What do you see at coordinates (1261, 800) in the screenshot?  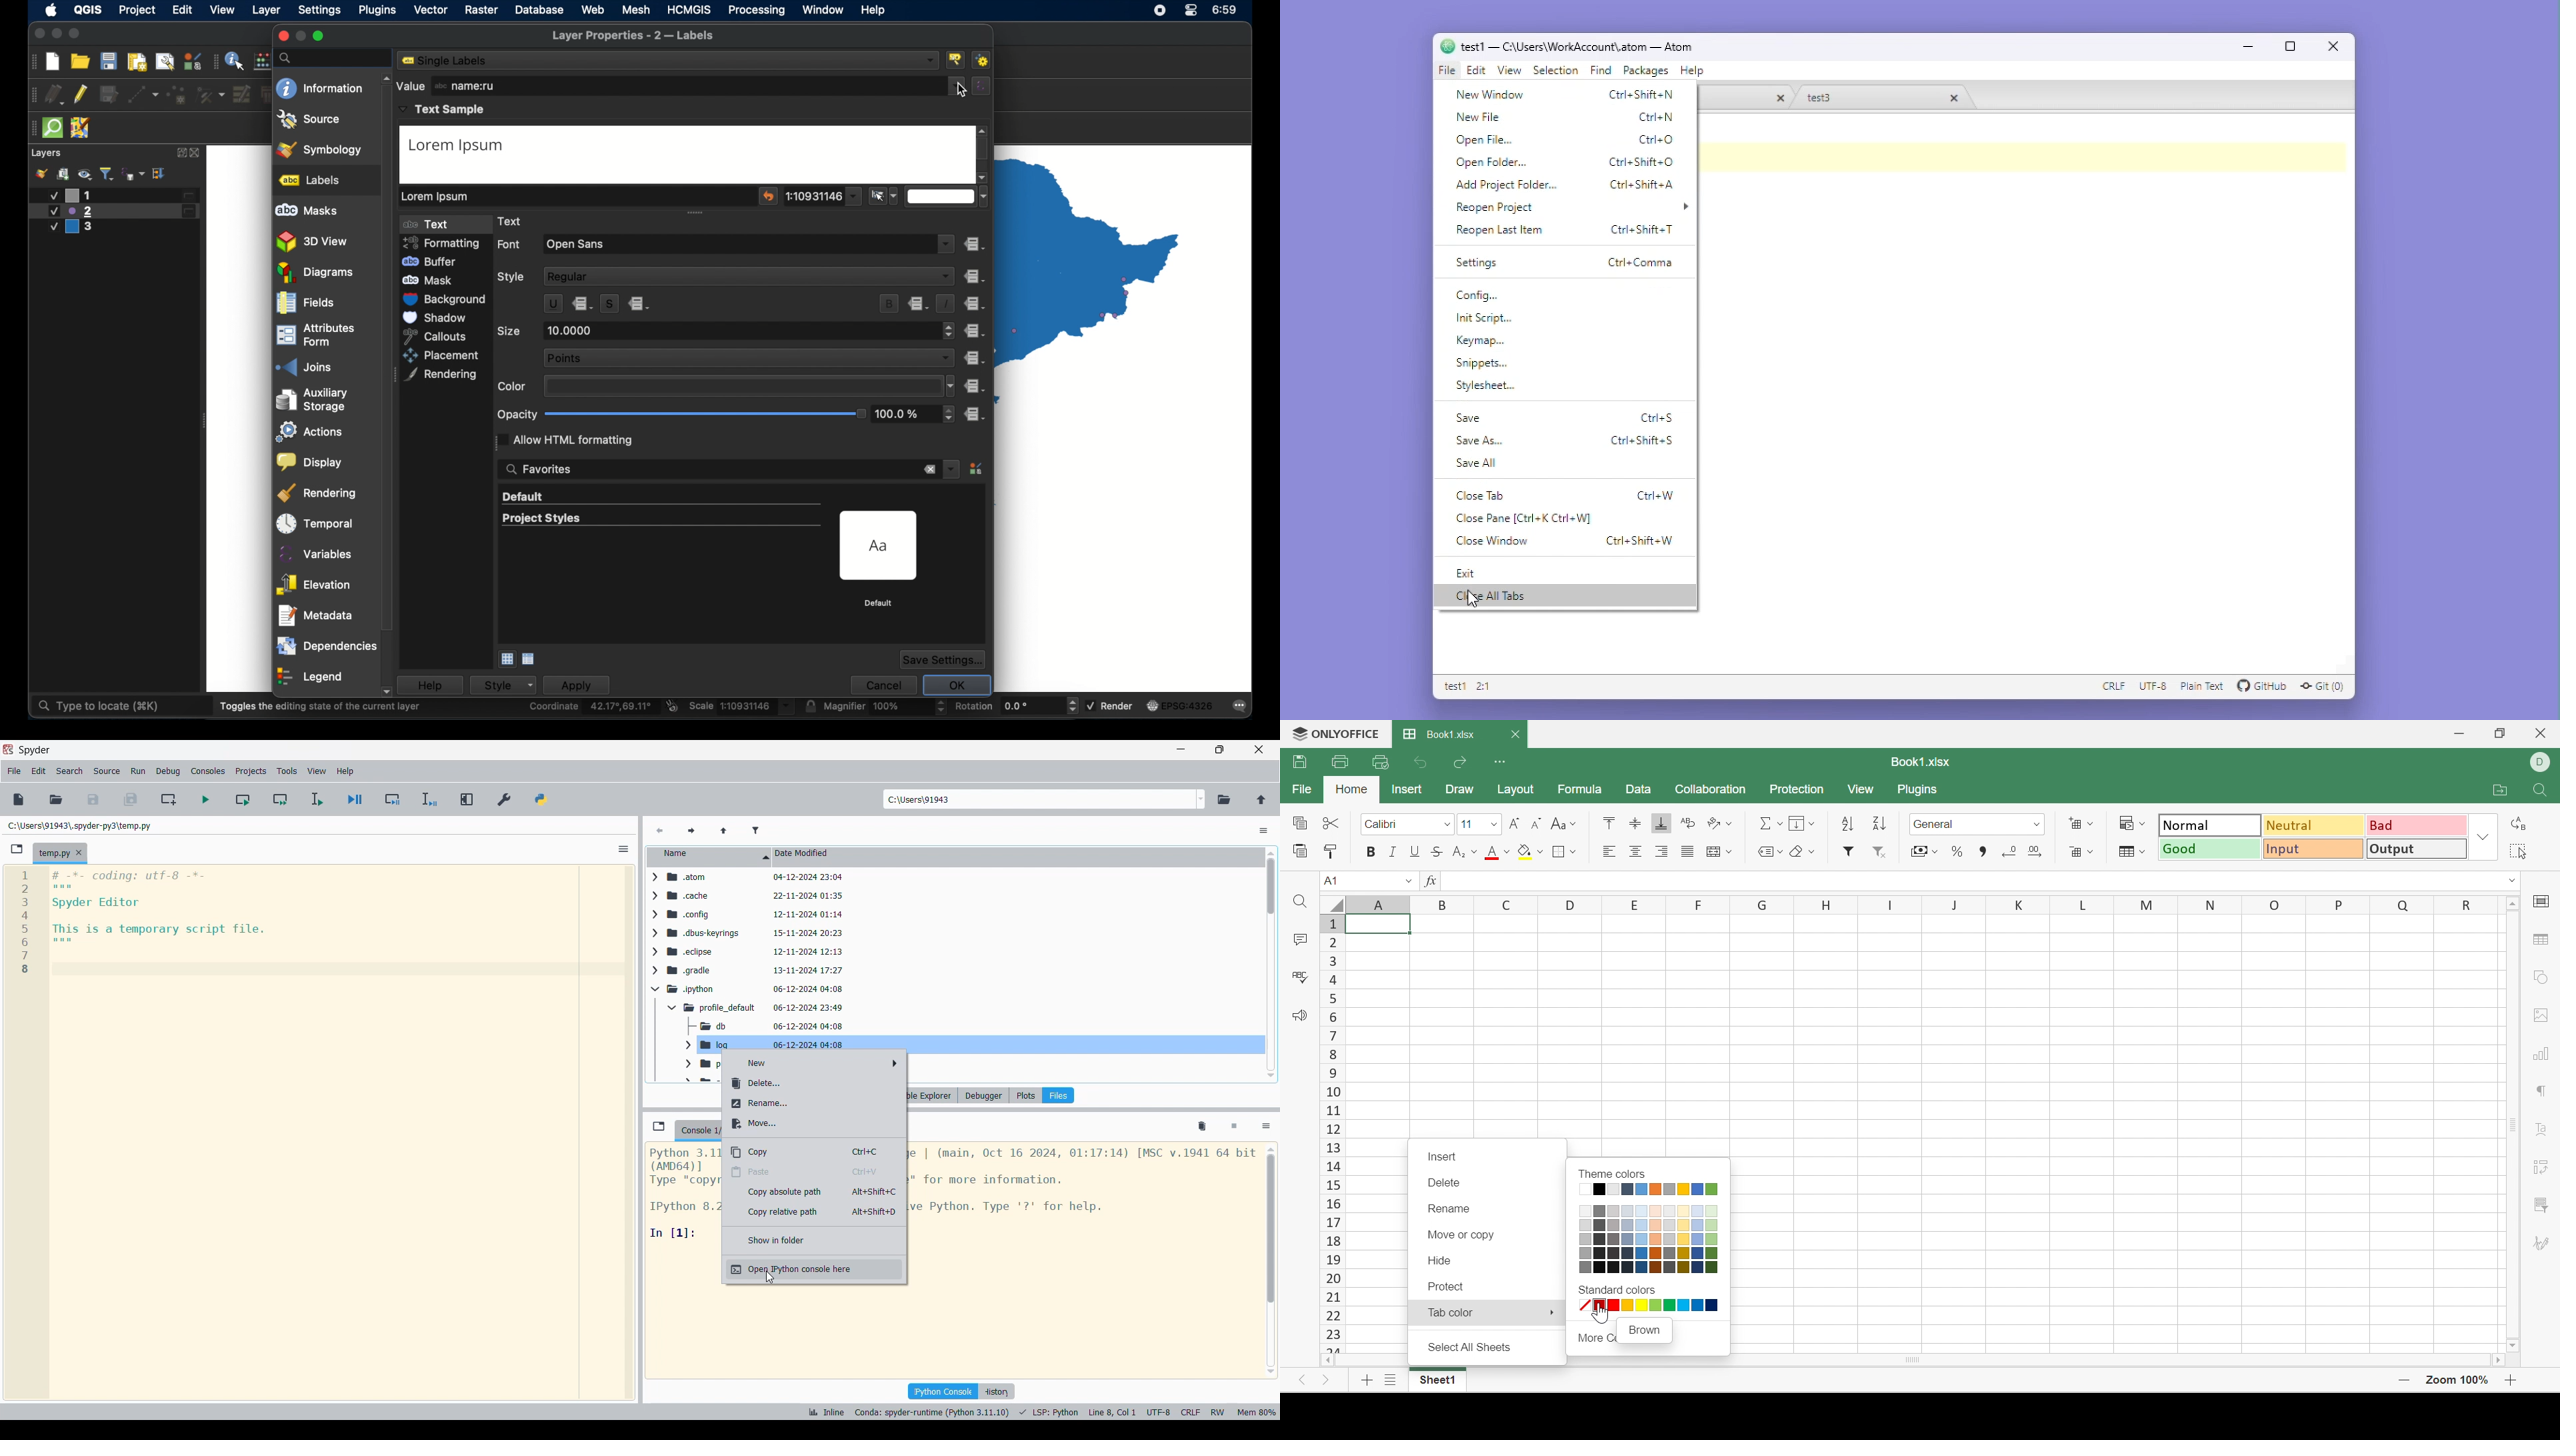 I see `Change to parent directory` at bounding box center [1261, 800].